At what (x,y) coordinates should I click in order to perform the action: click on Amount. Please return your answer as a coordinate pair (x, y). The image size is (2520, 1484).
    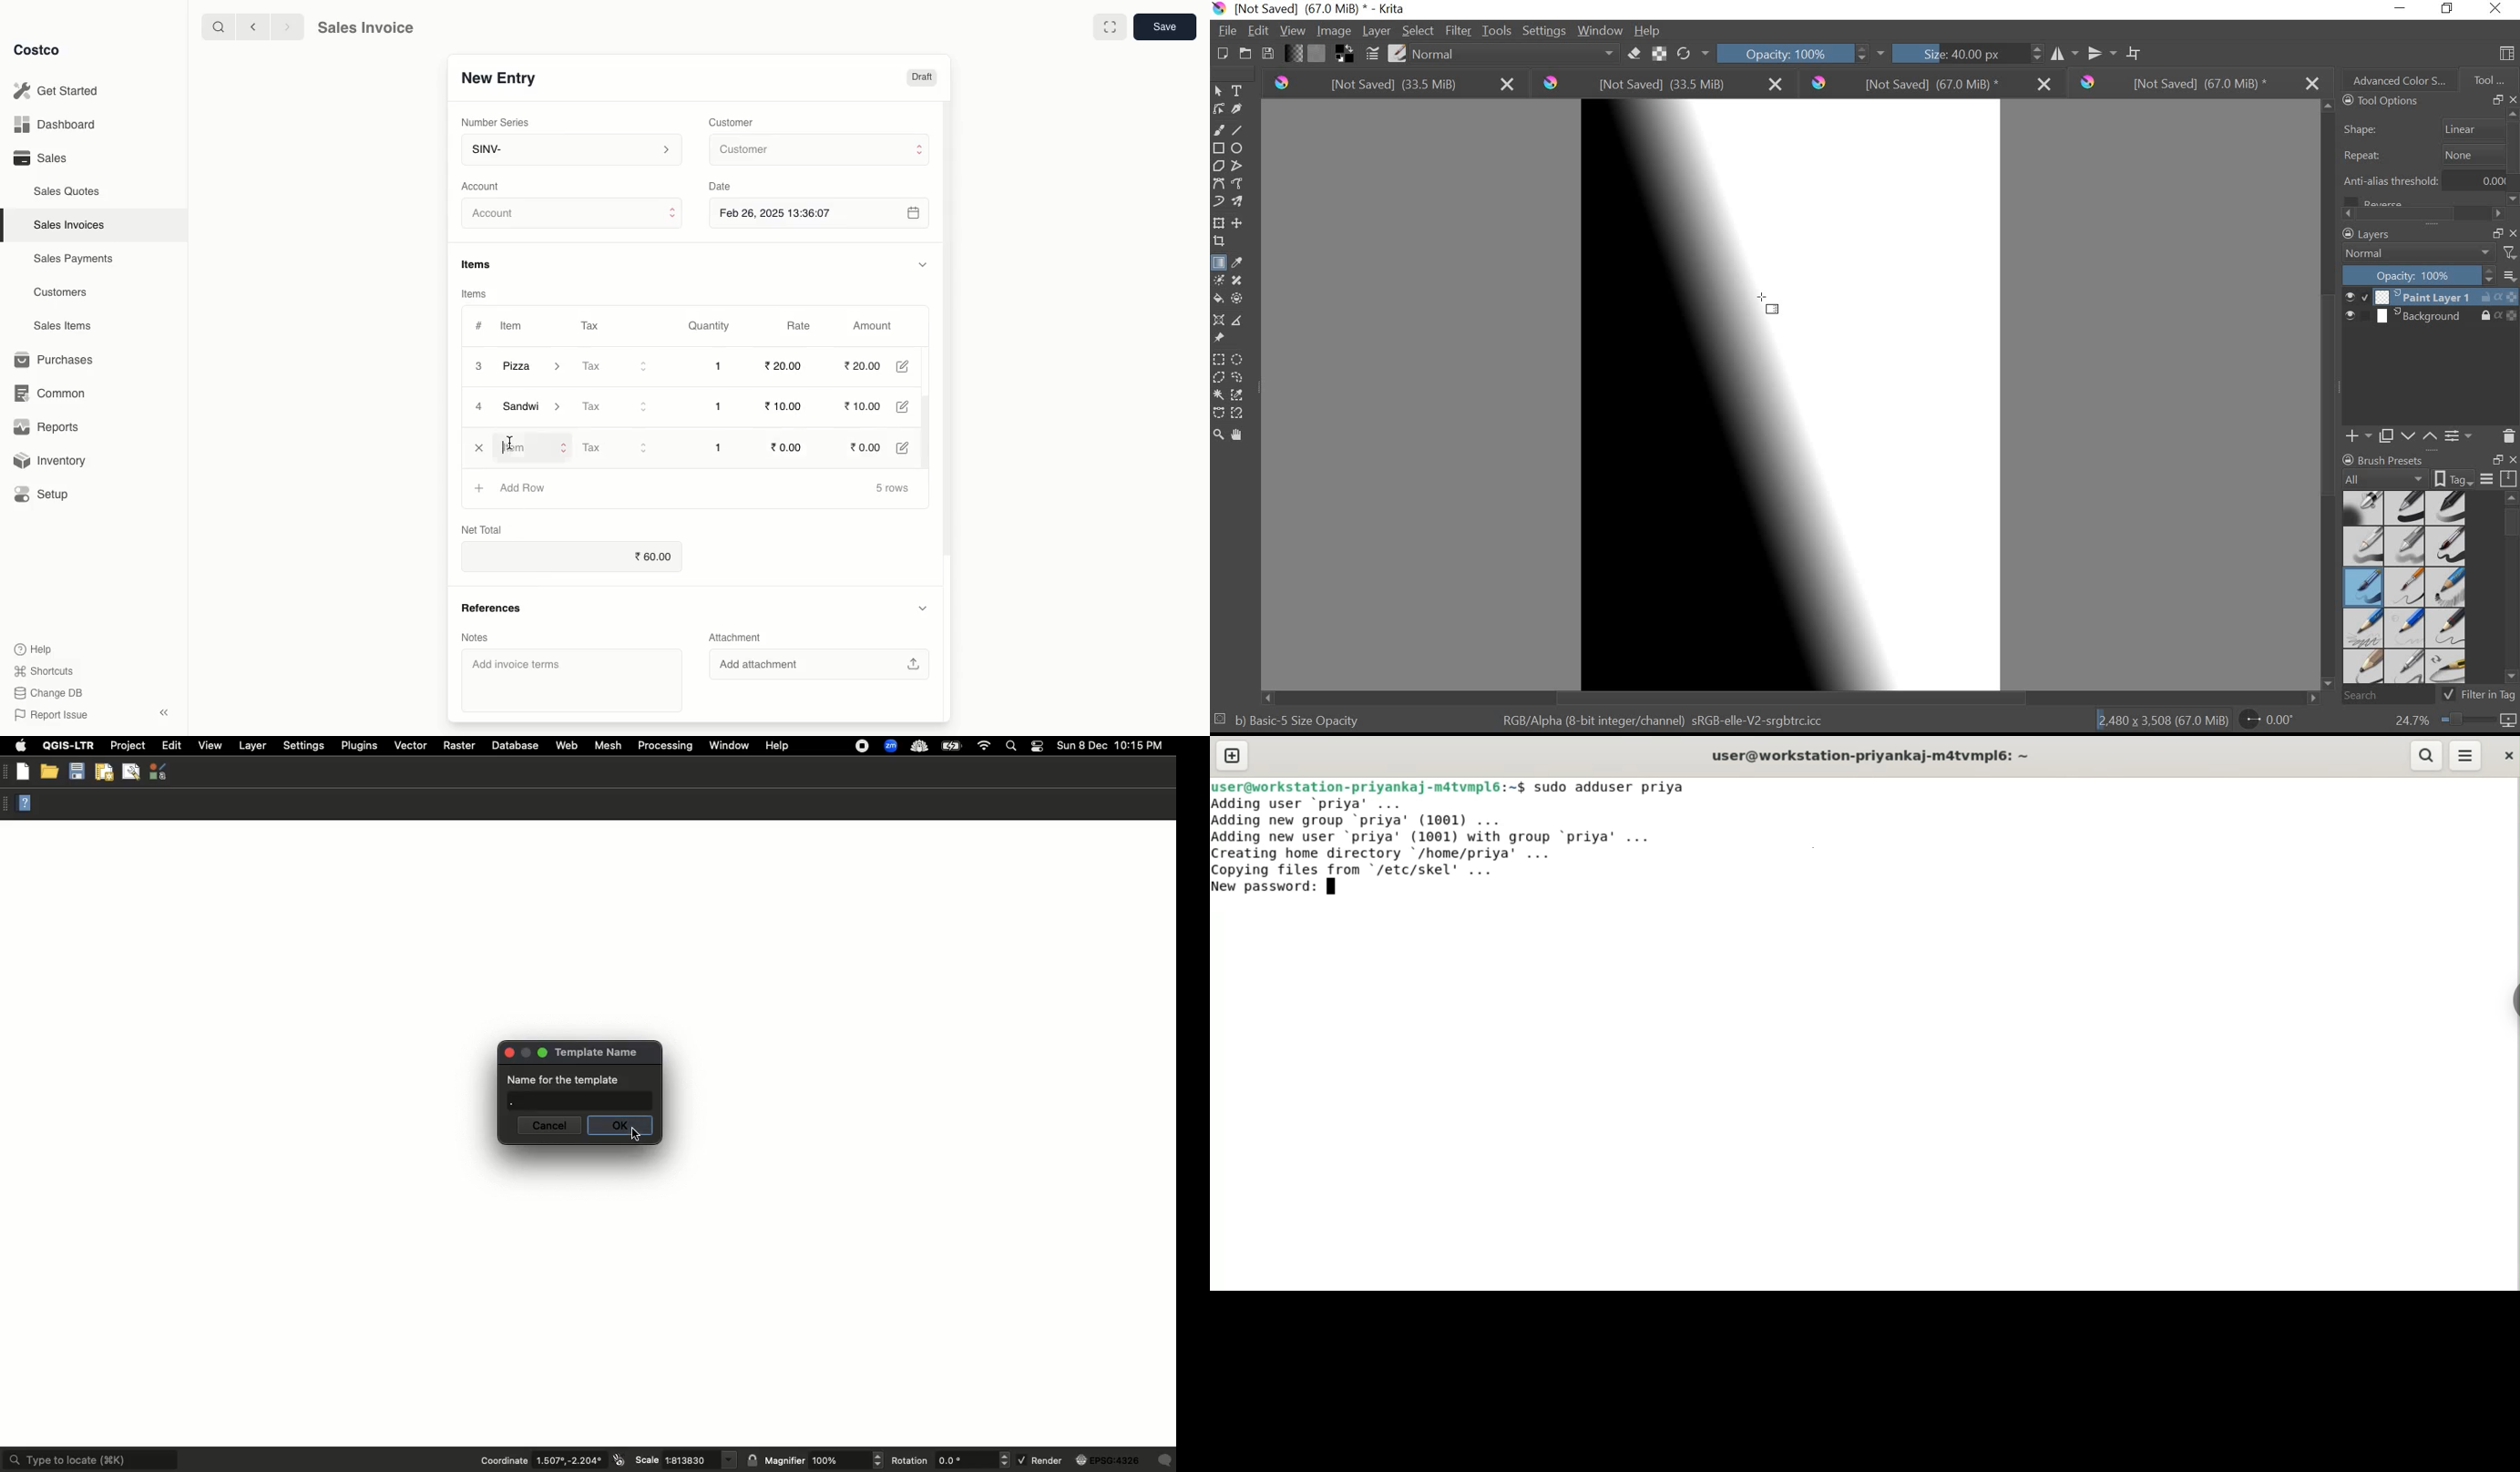
    Looking at the image, I should click on (877, 326).